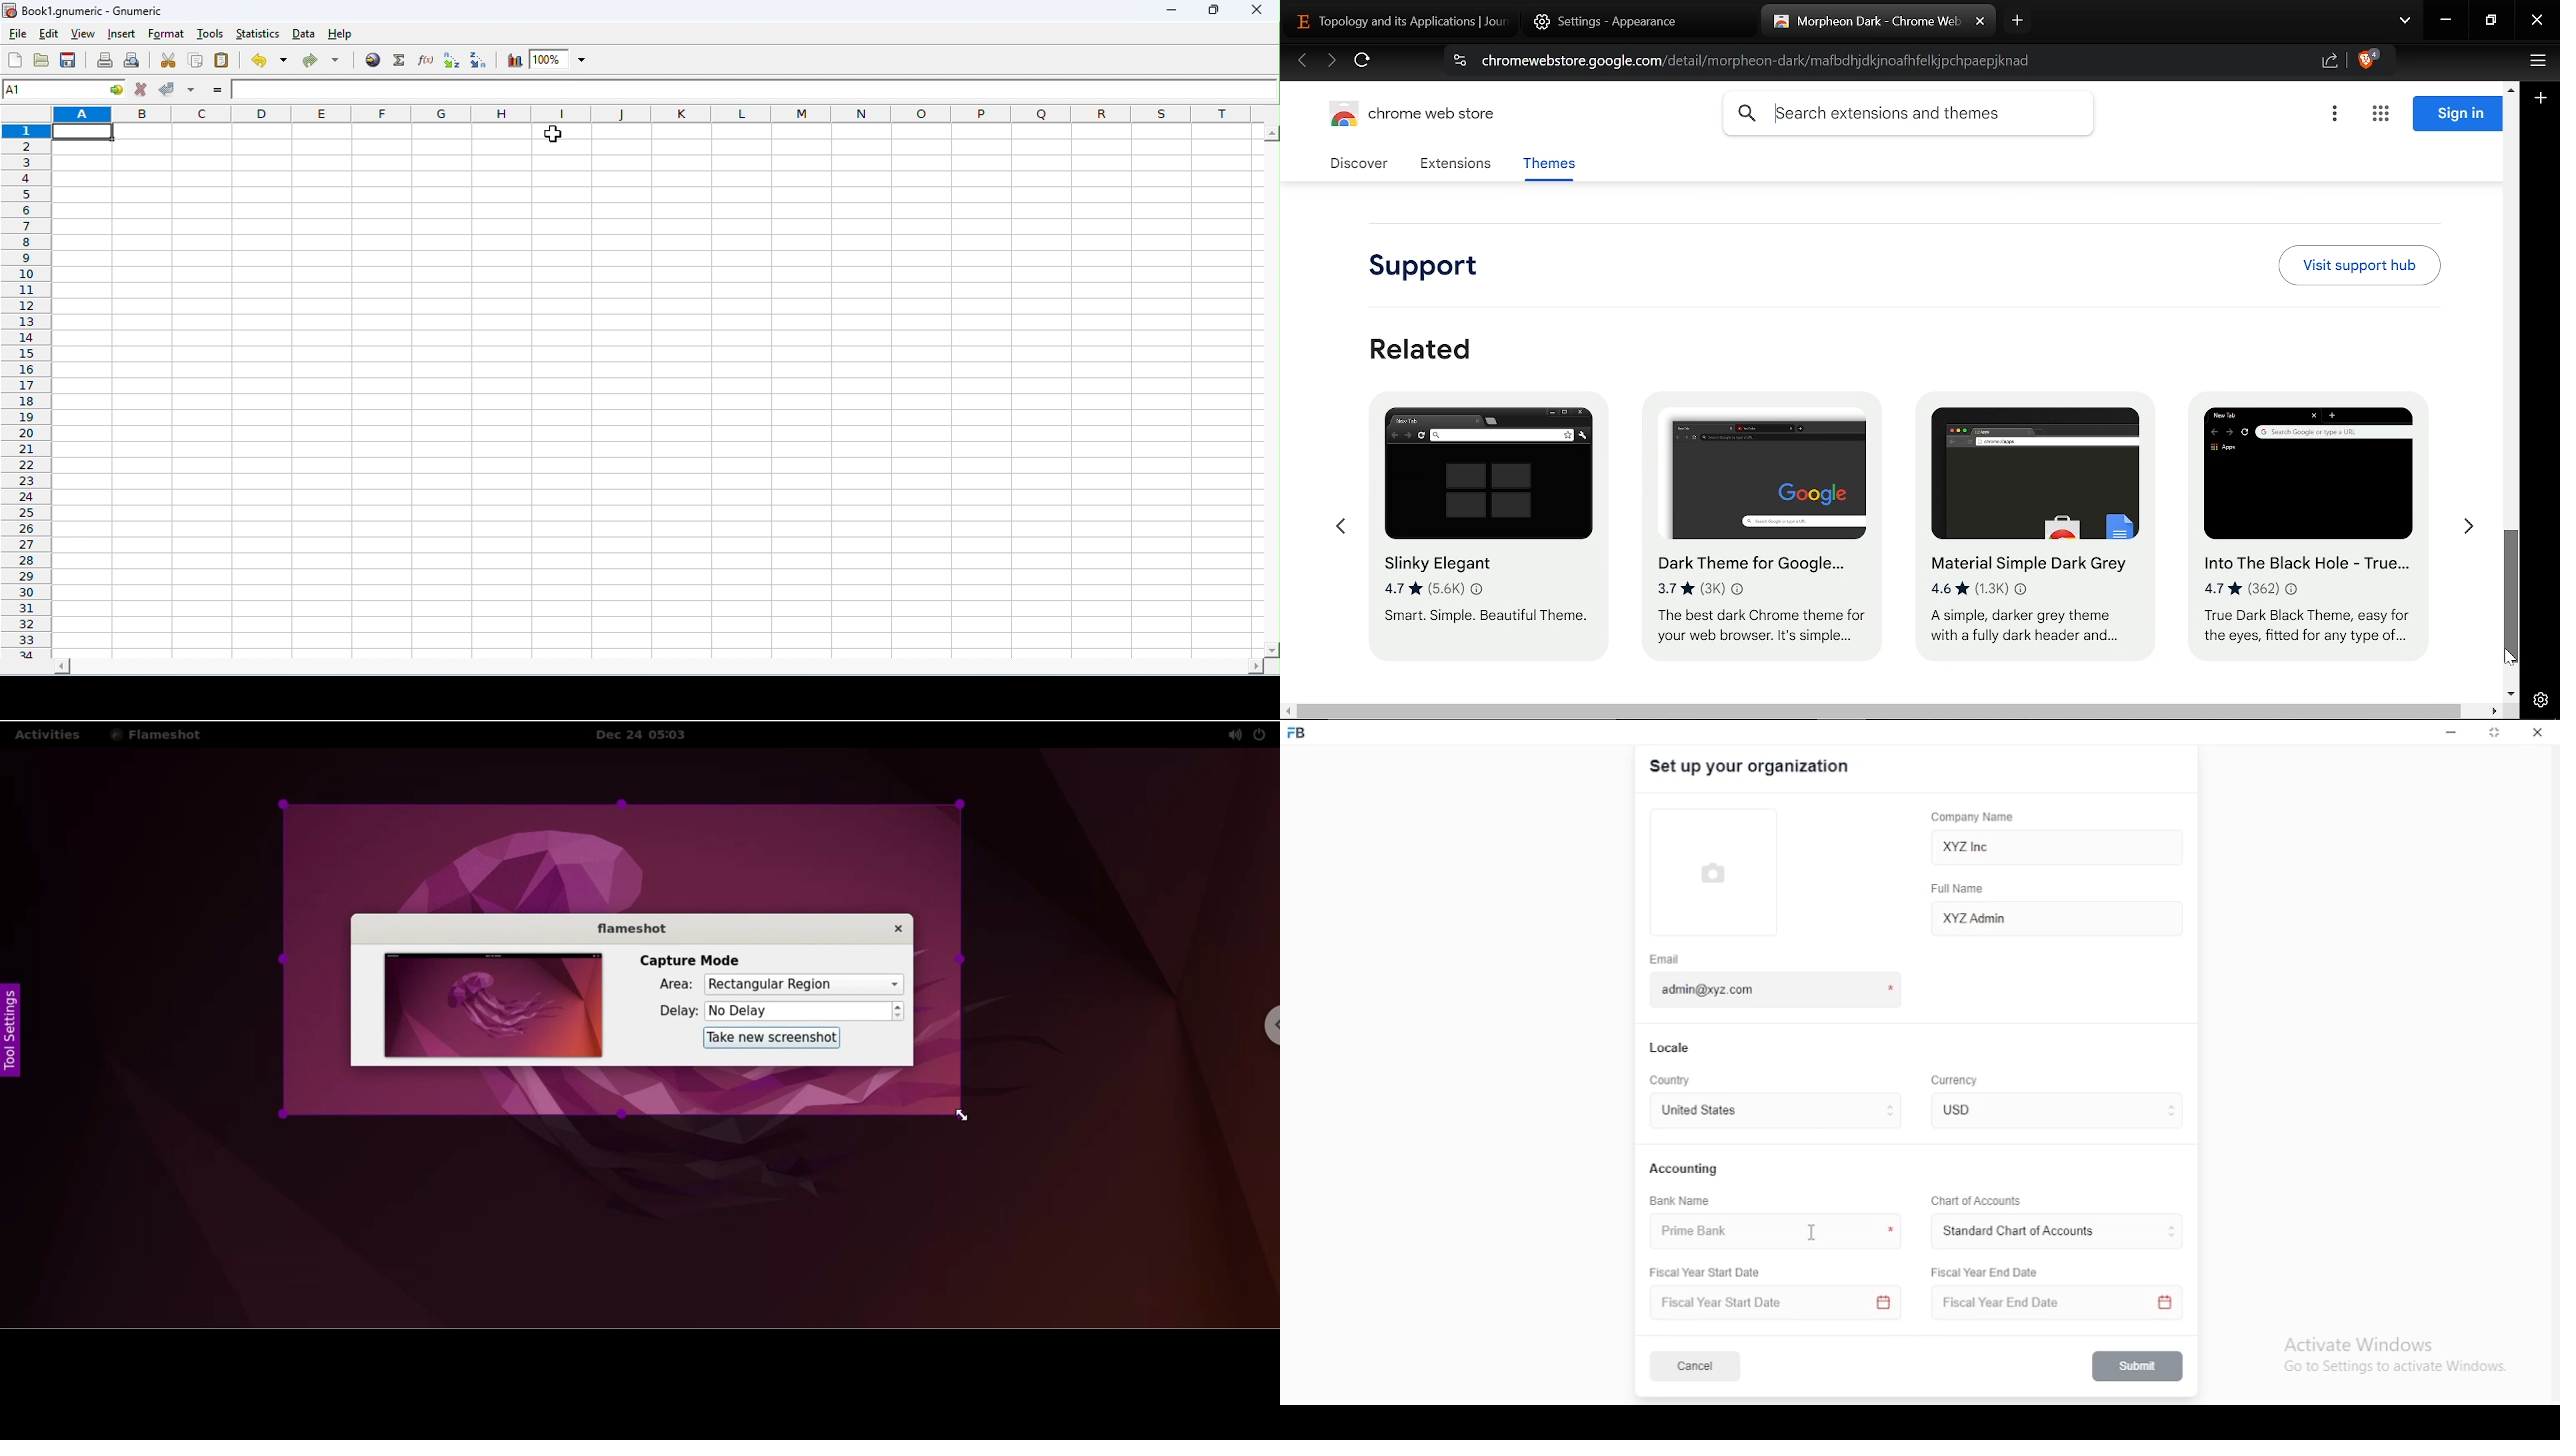 This screenshot has width=2576, height=1456. Describe the element at coordinates (1986, 1272) in the screenshot. I see `Fiscal Year End Date` at that location.